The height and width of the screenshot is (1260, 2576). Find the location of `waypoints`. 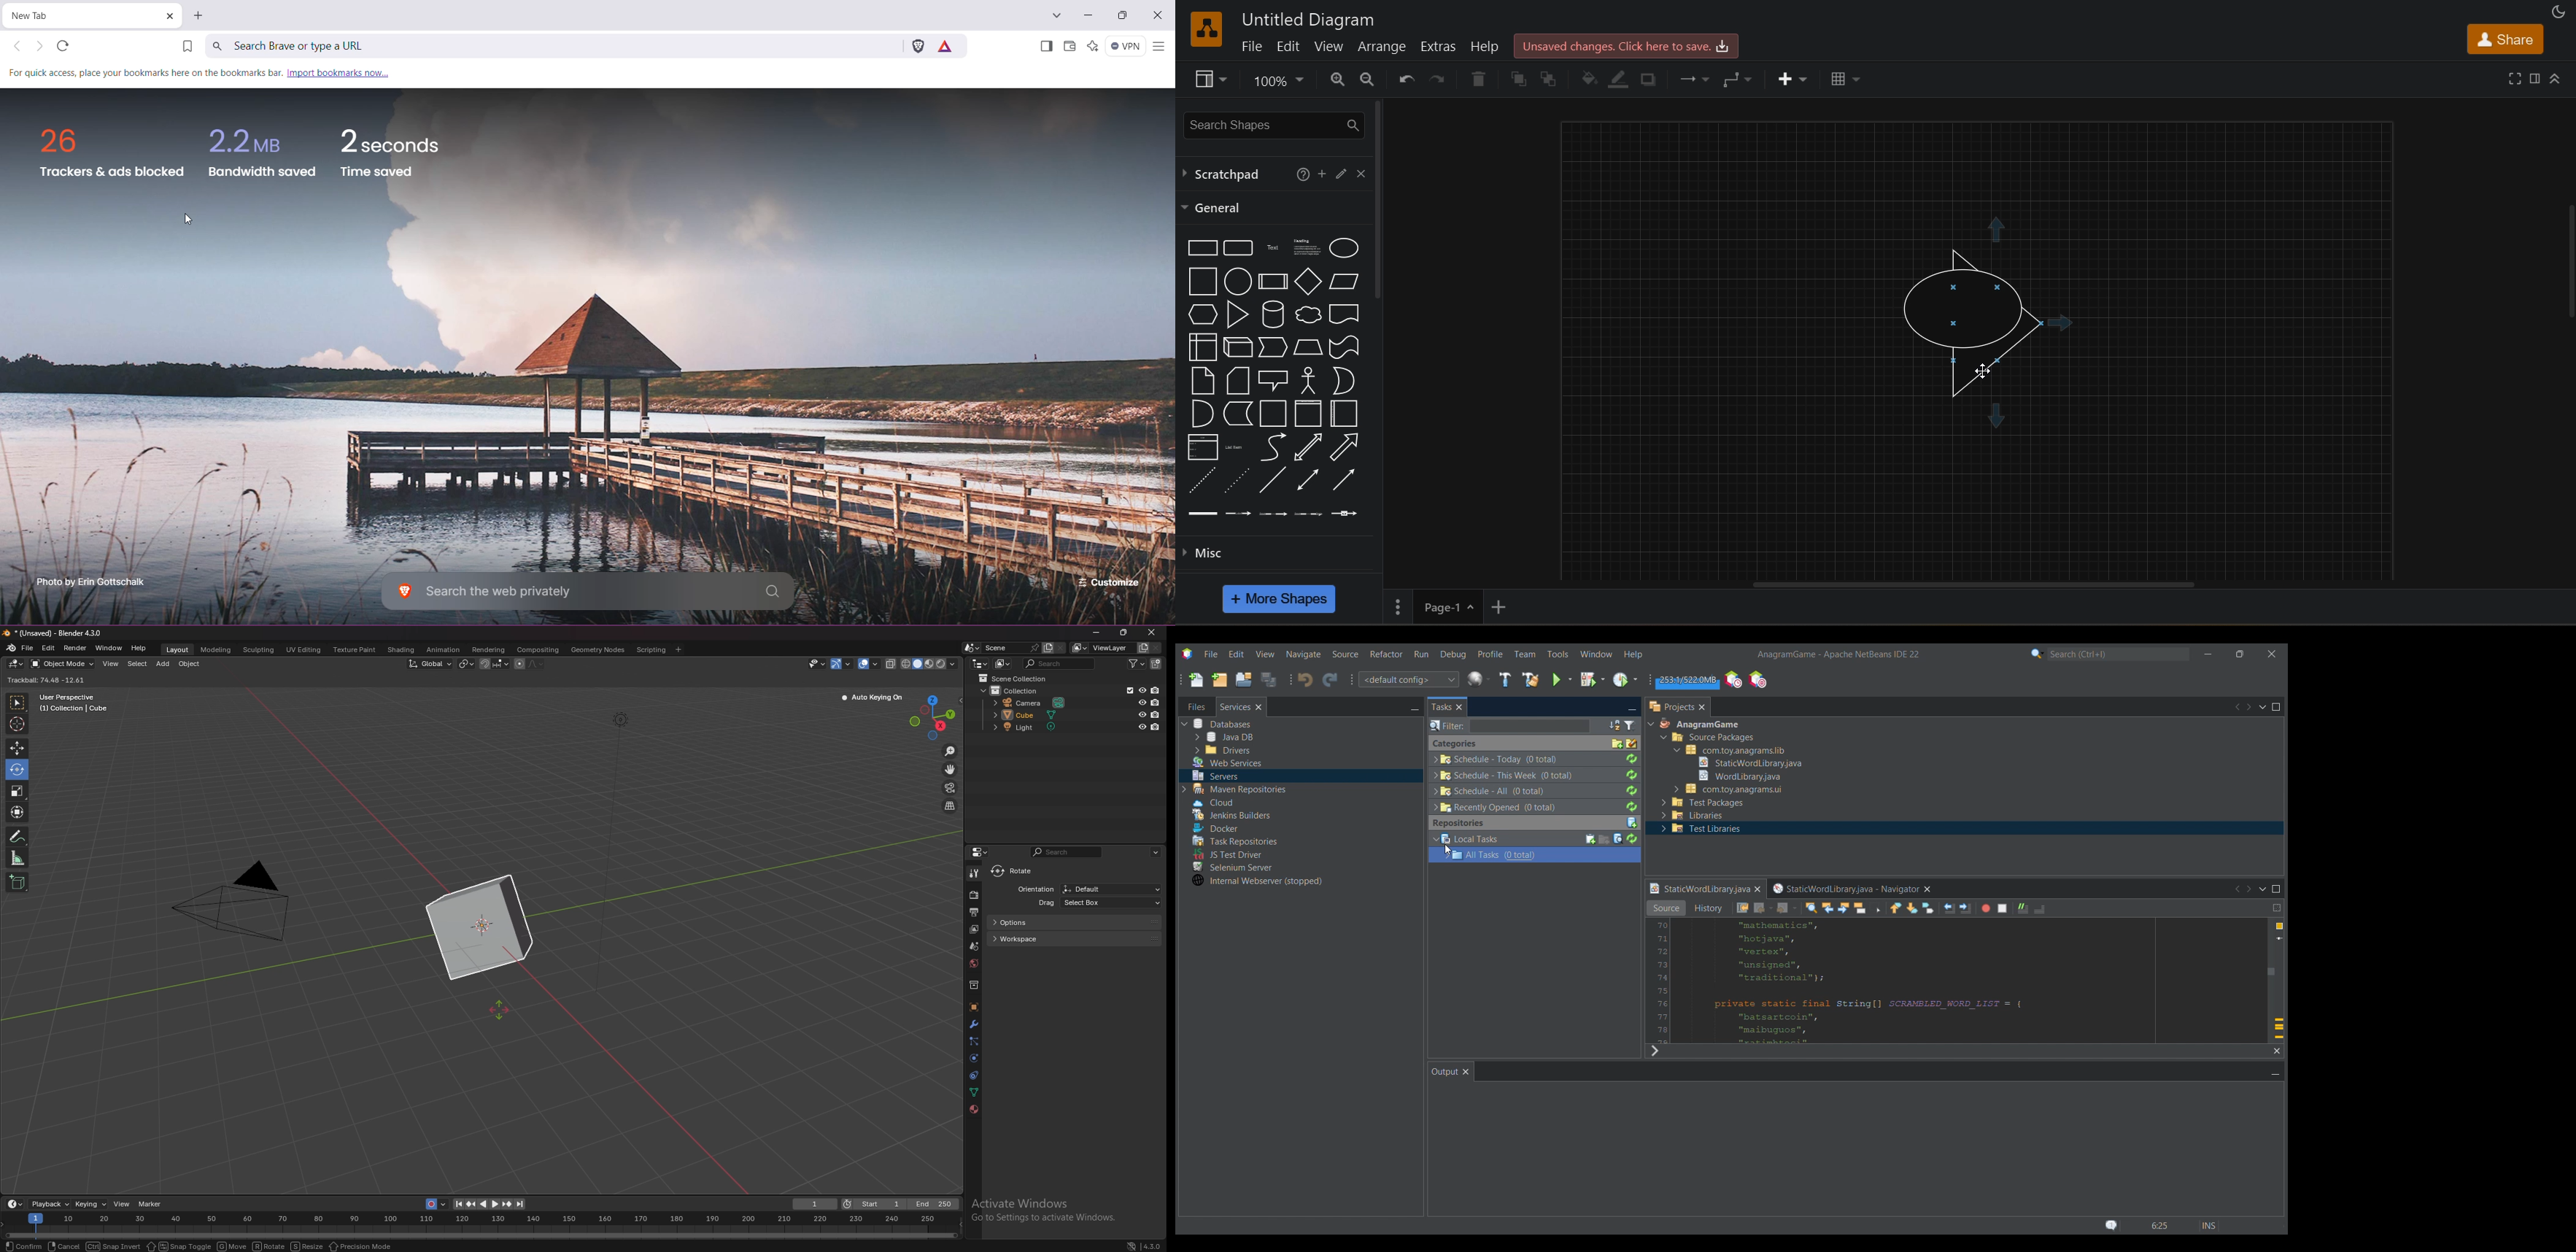

waypoints is located at coordinates (1743, 80).